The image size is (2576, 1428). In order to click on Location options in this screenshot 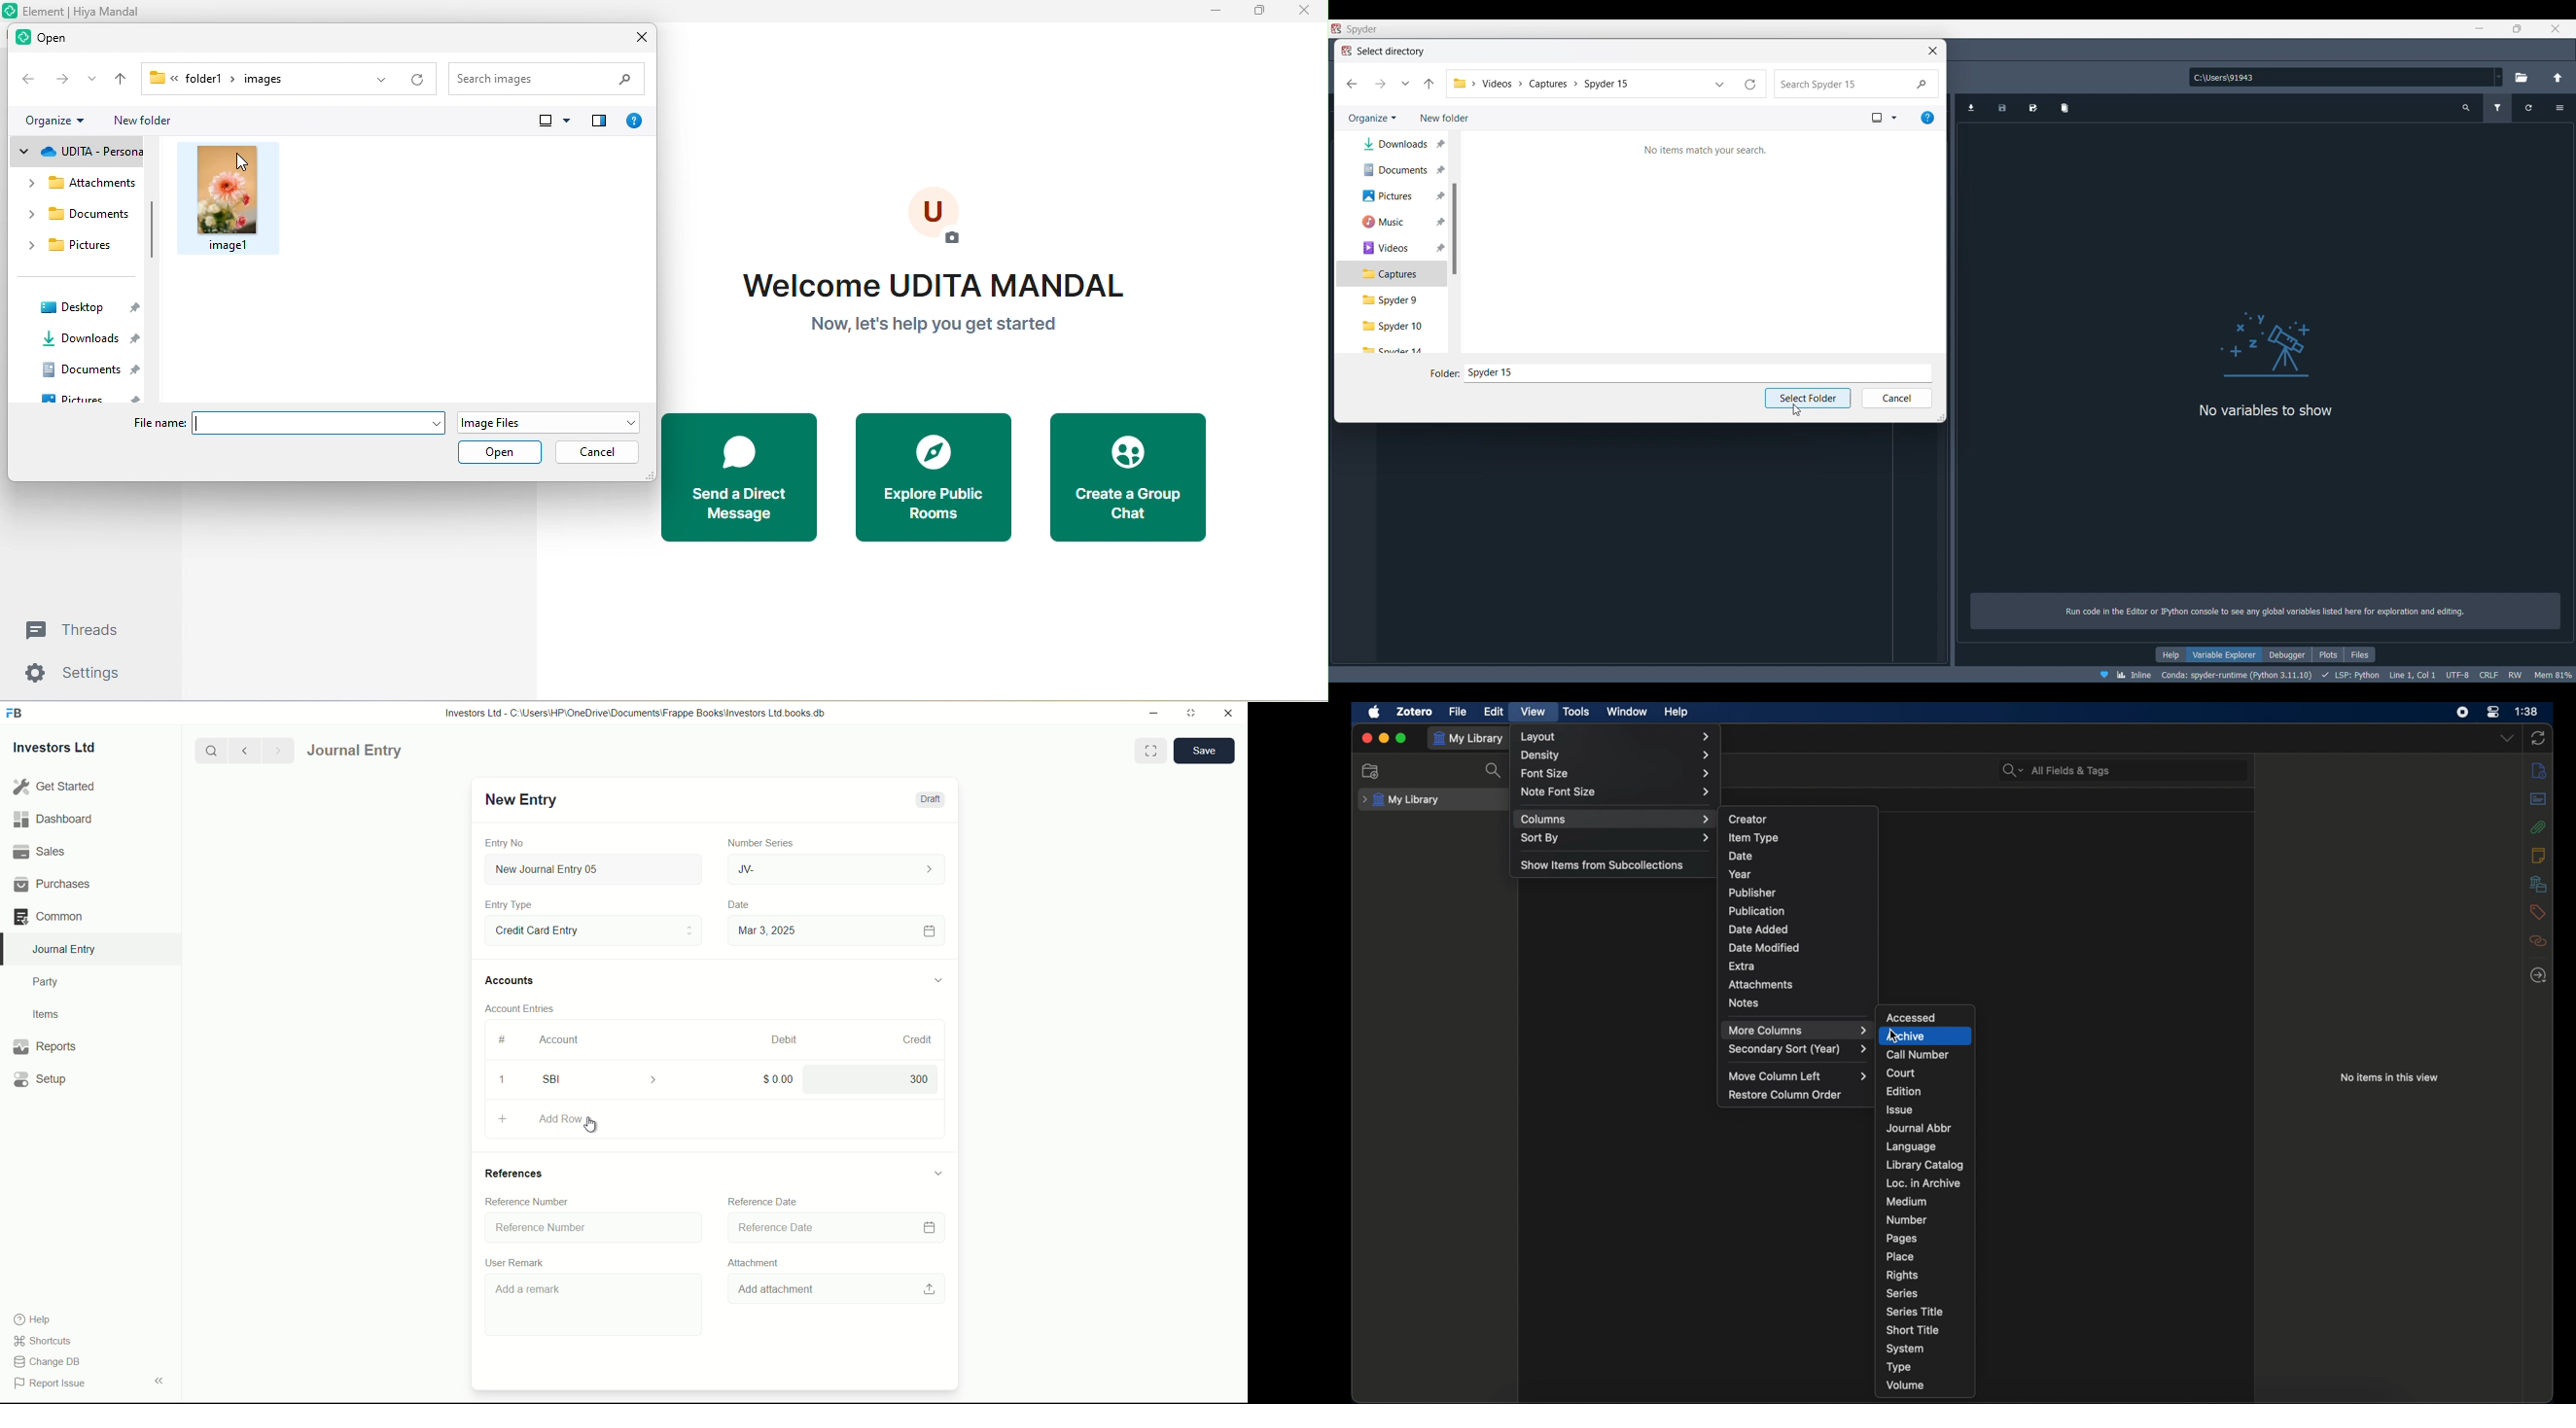, I will do `click(1720, 84)`.